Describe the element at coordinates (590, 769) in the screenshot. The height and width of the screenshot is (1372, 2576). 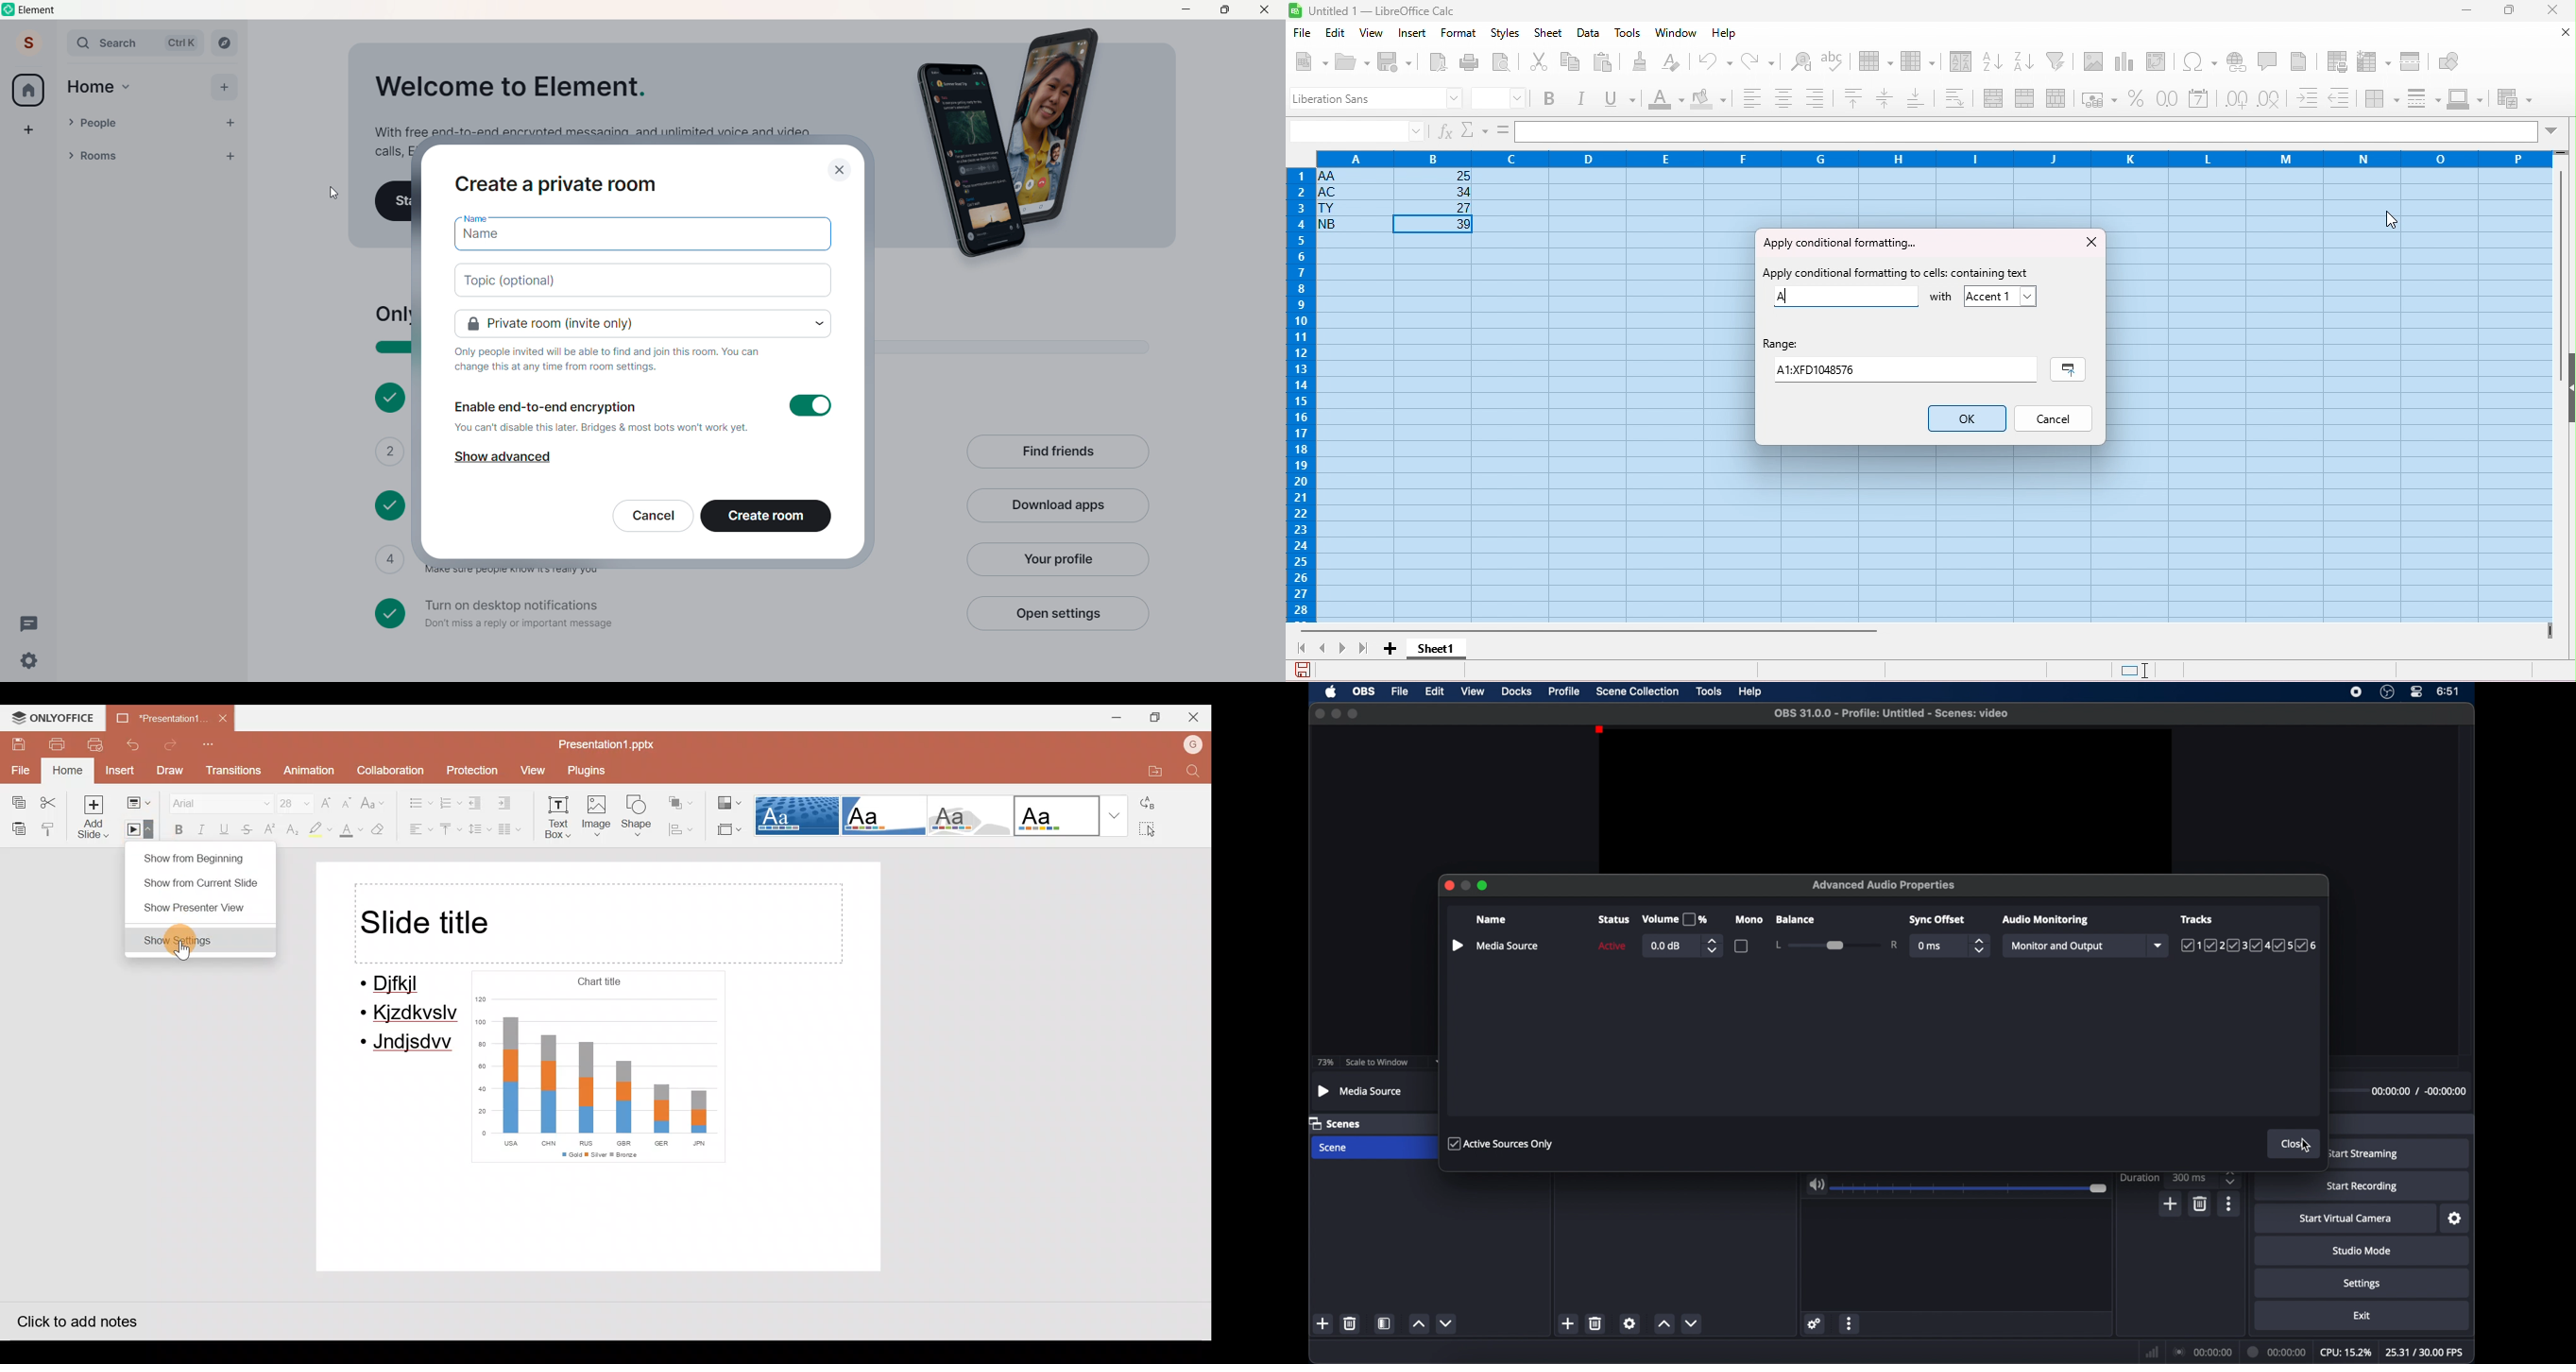
I see `Plugins` at that location.